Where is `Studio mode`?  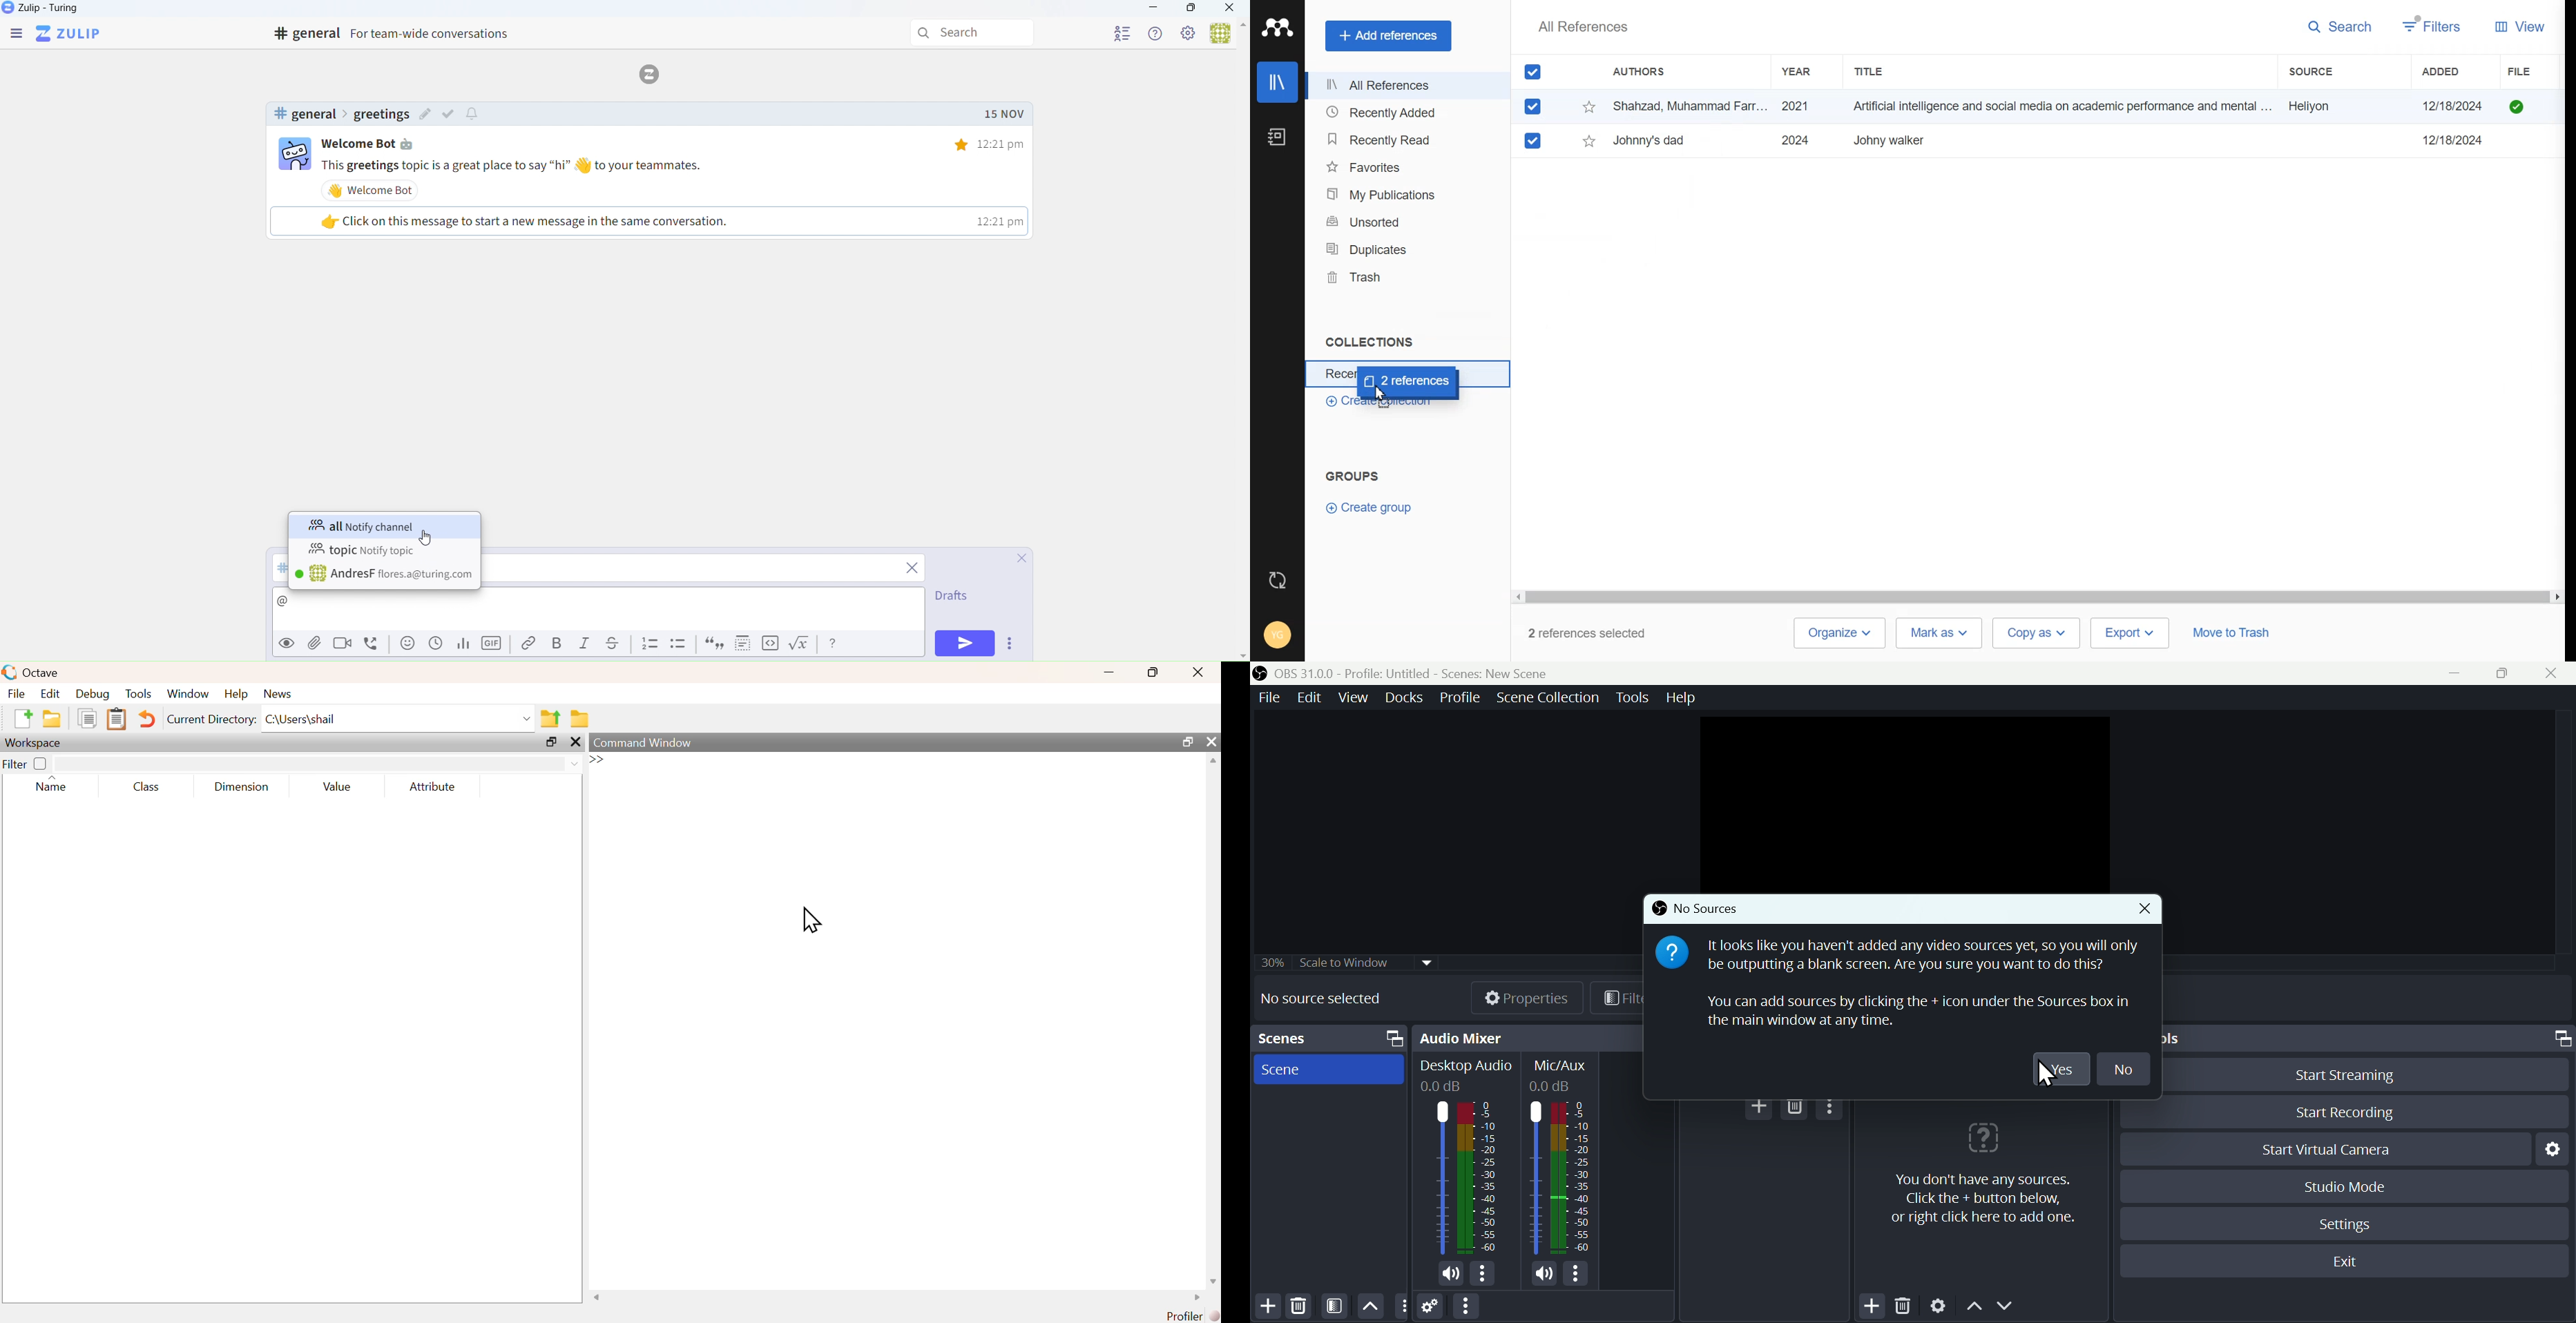 Studio mode is located at coordinates (2346, 1184).